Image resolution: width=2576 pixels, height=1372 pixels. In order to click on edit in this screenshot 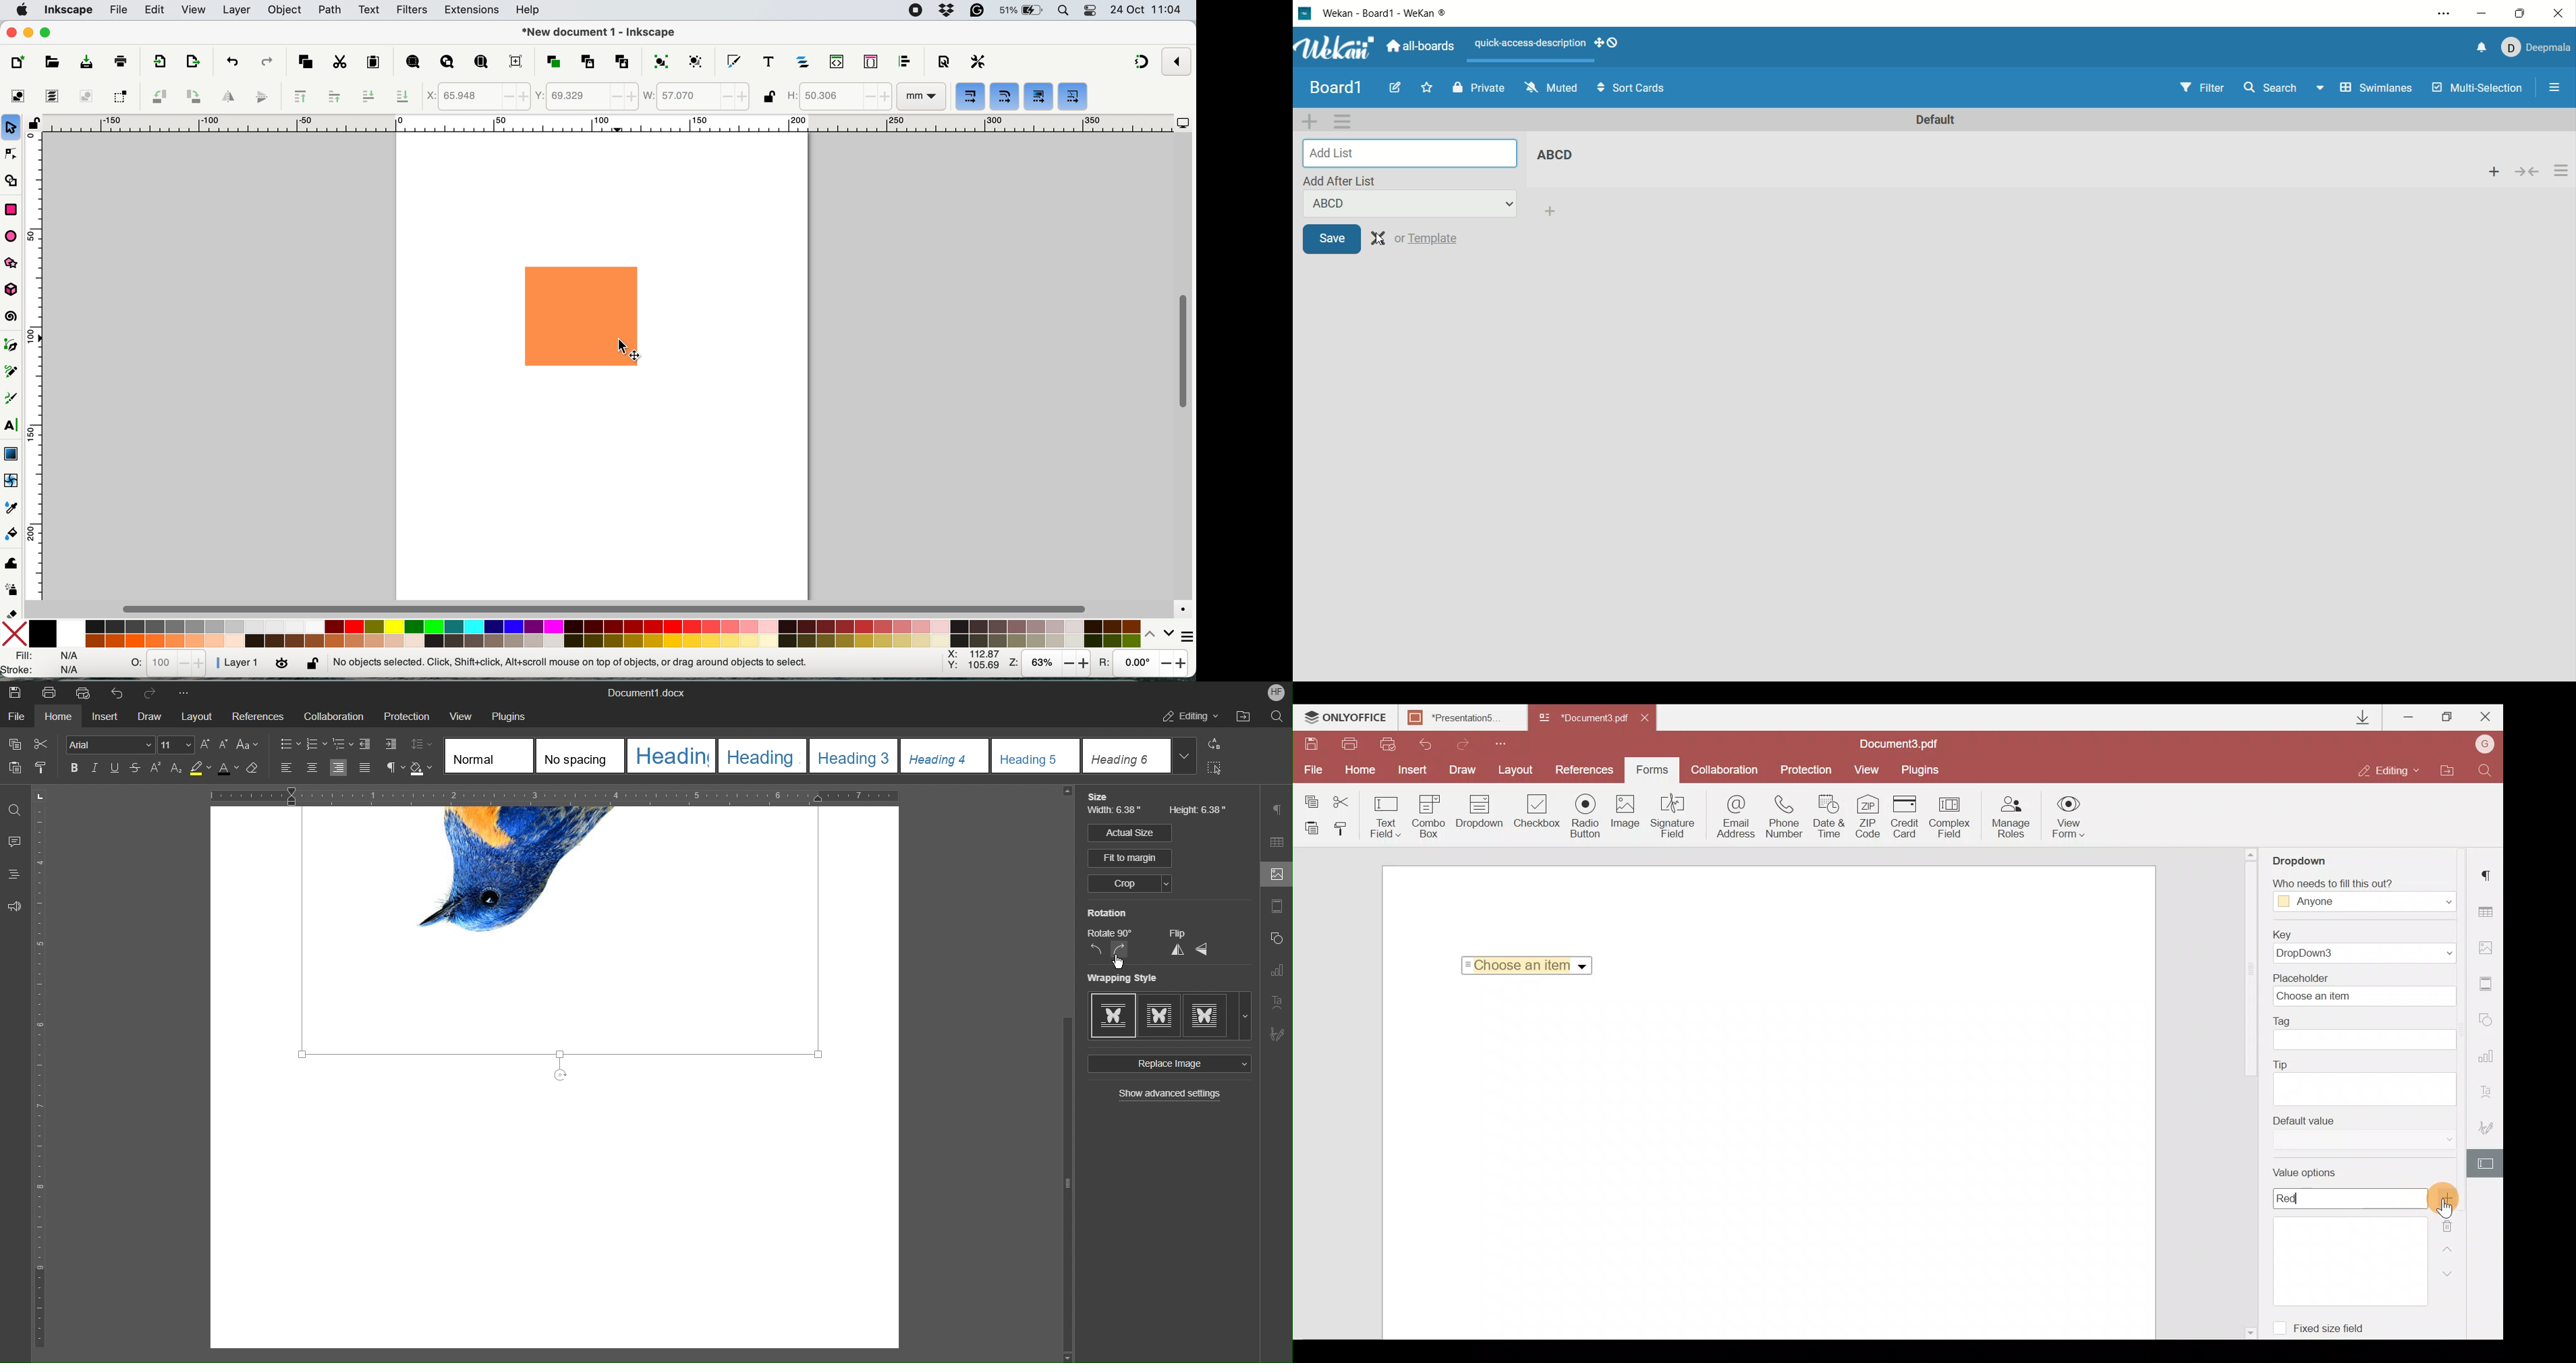, I will do `click(1392, 88)`.